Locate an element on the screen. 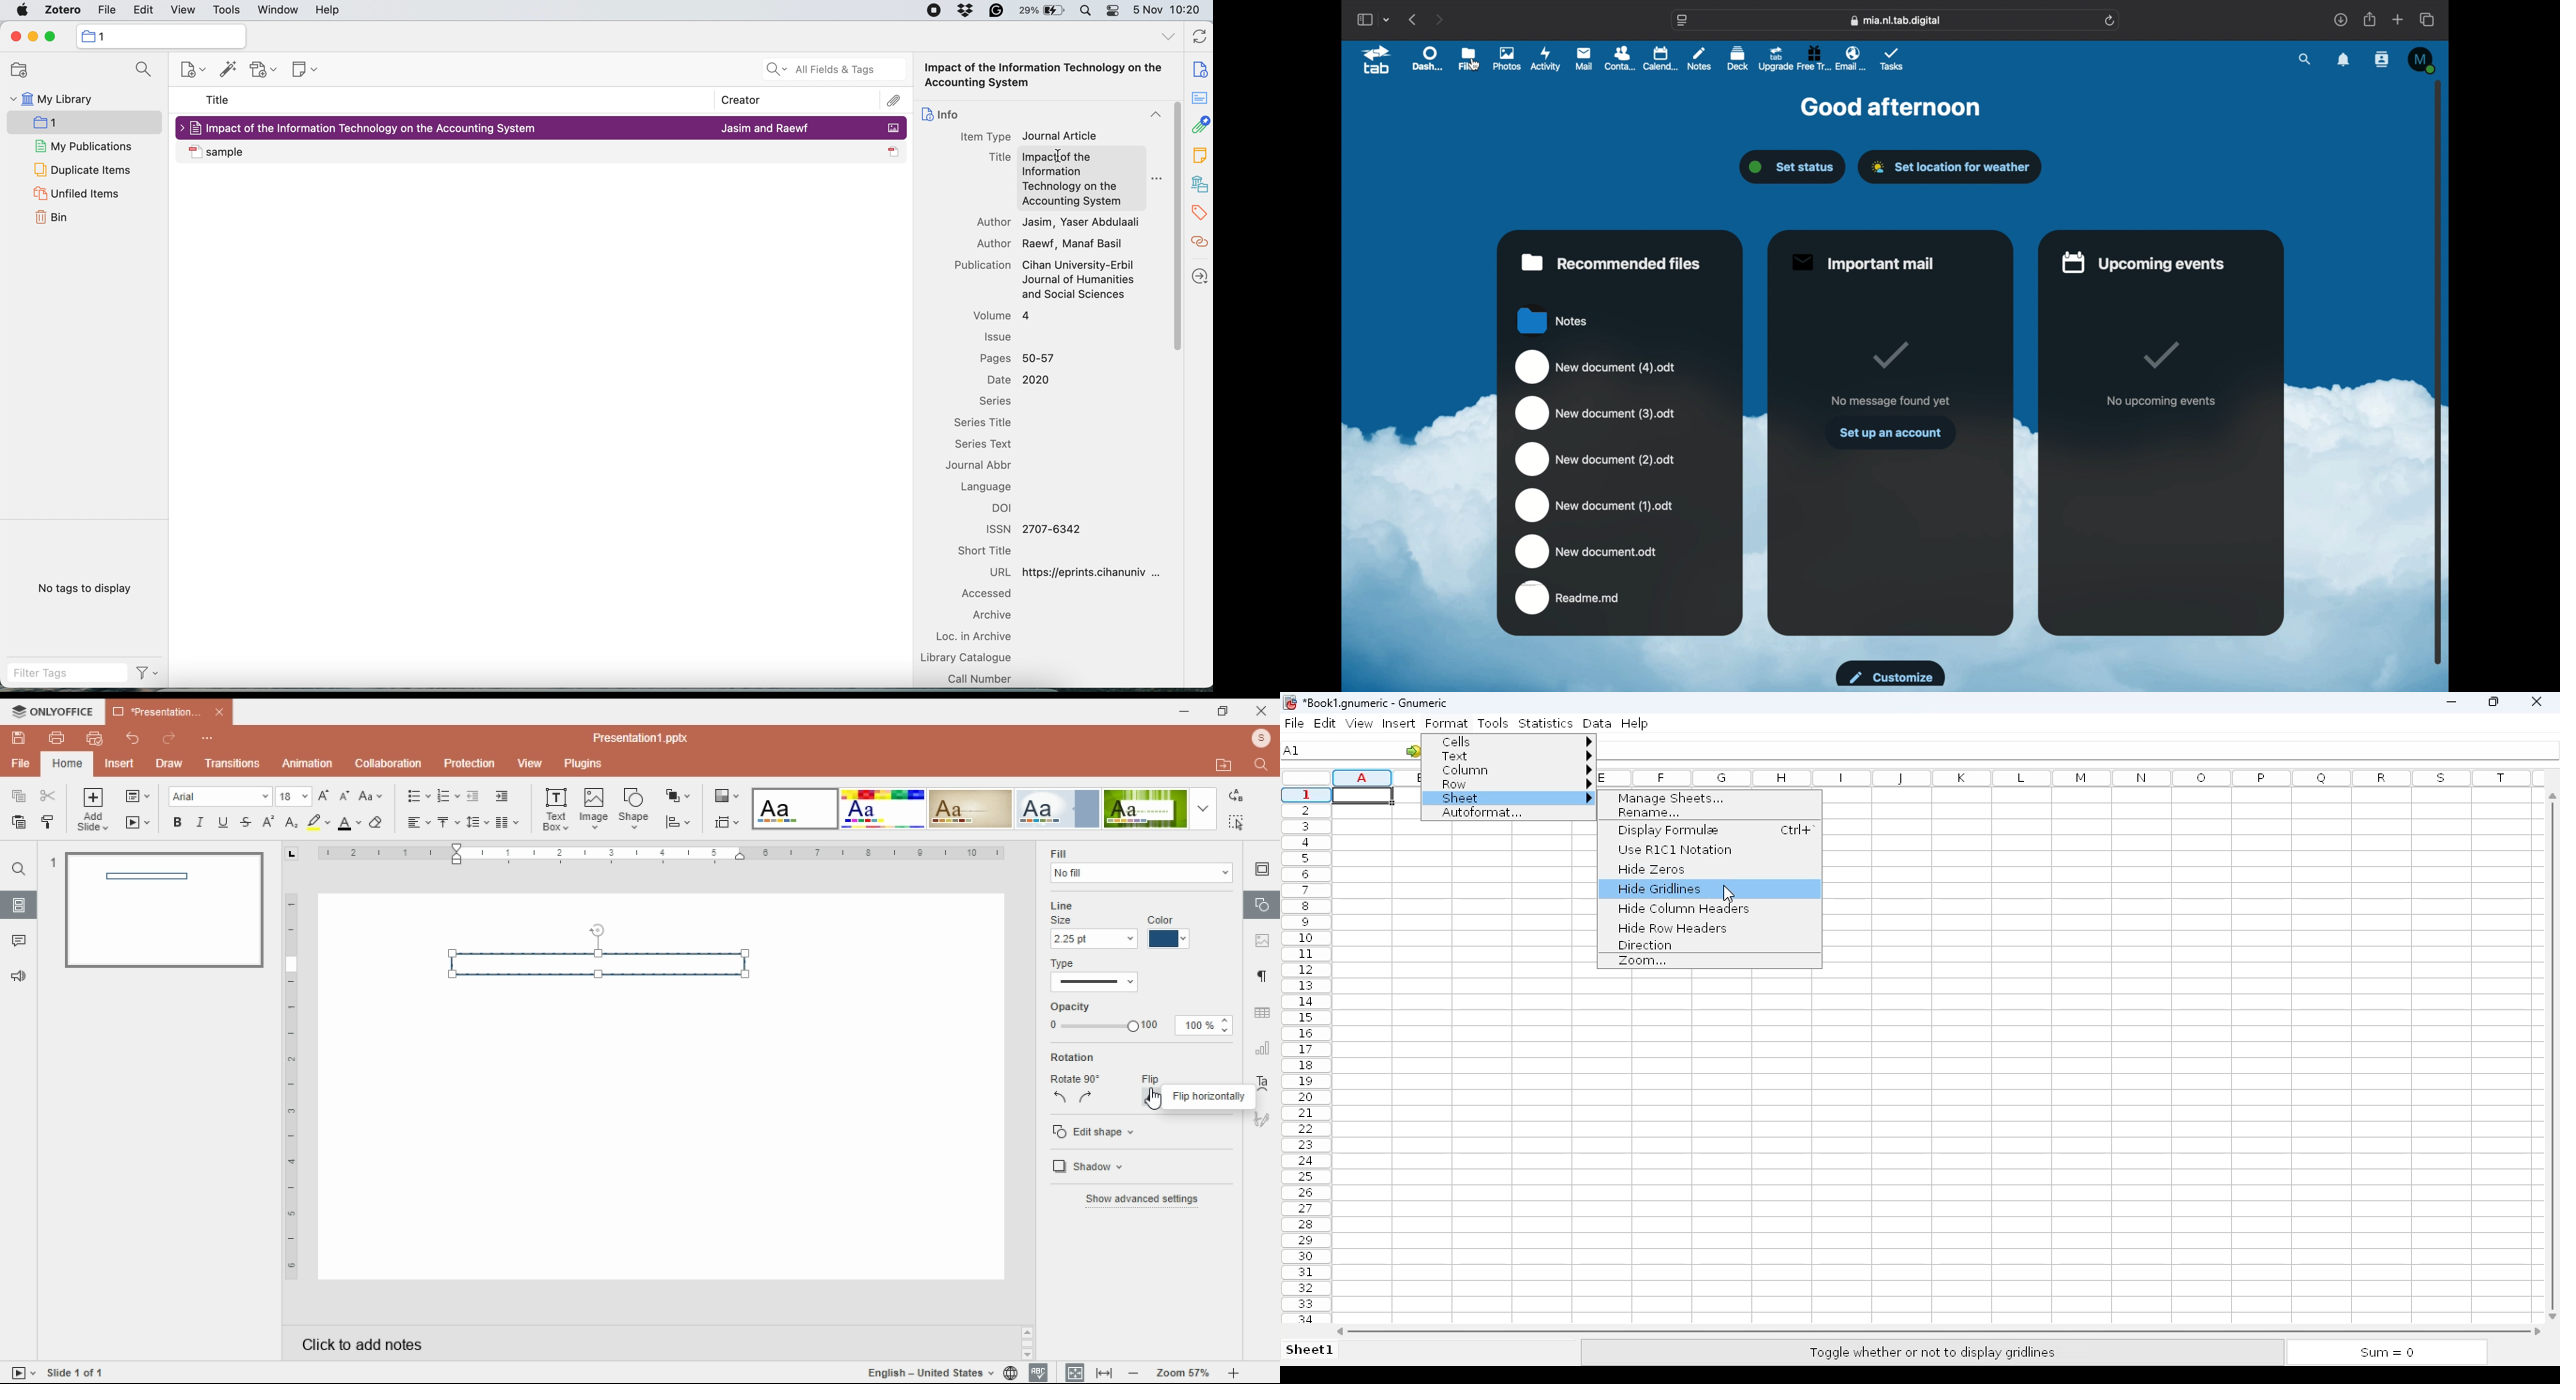 This screenshot has width=2576, height=1400. size is located at coordinates (1063, 920).